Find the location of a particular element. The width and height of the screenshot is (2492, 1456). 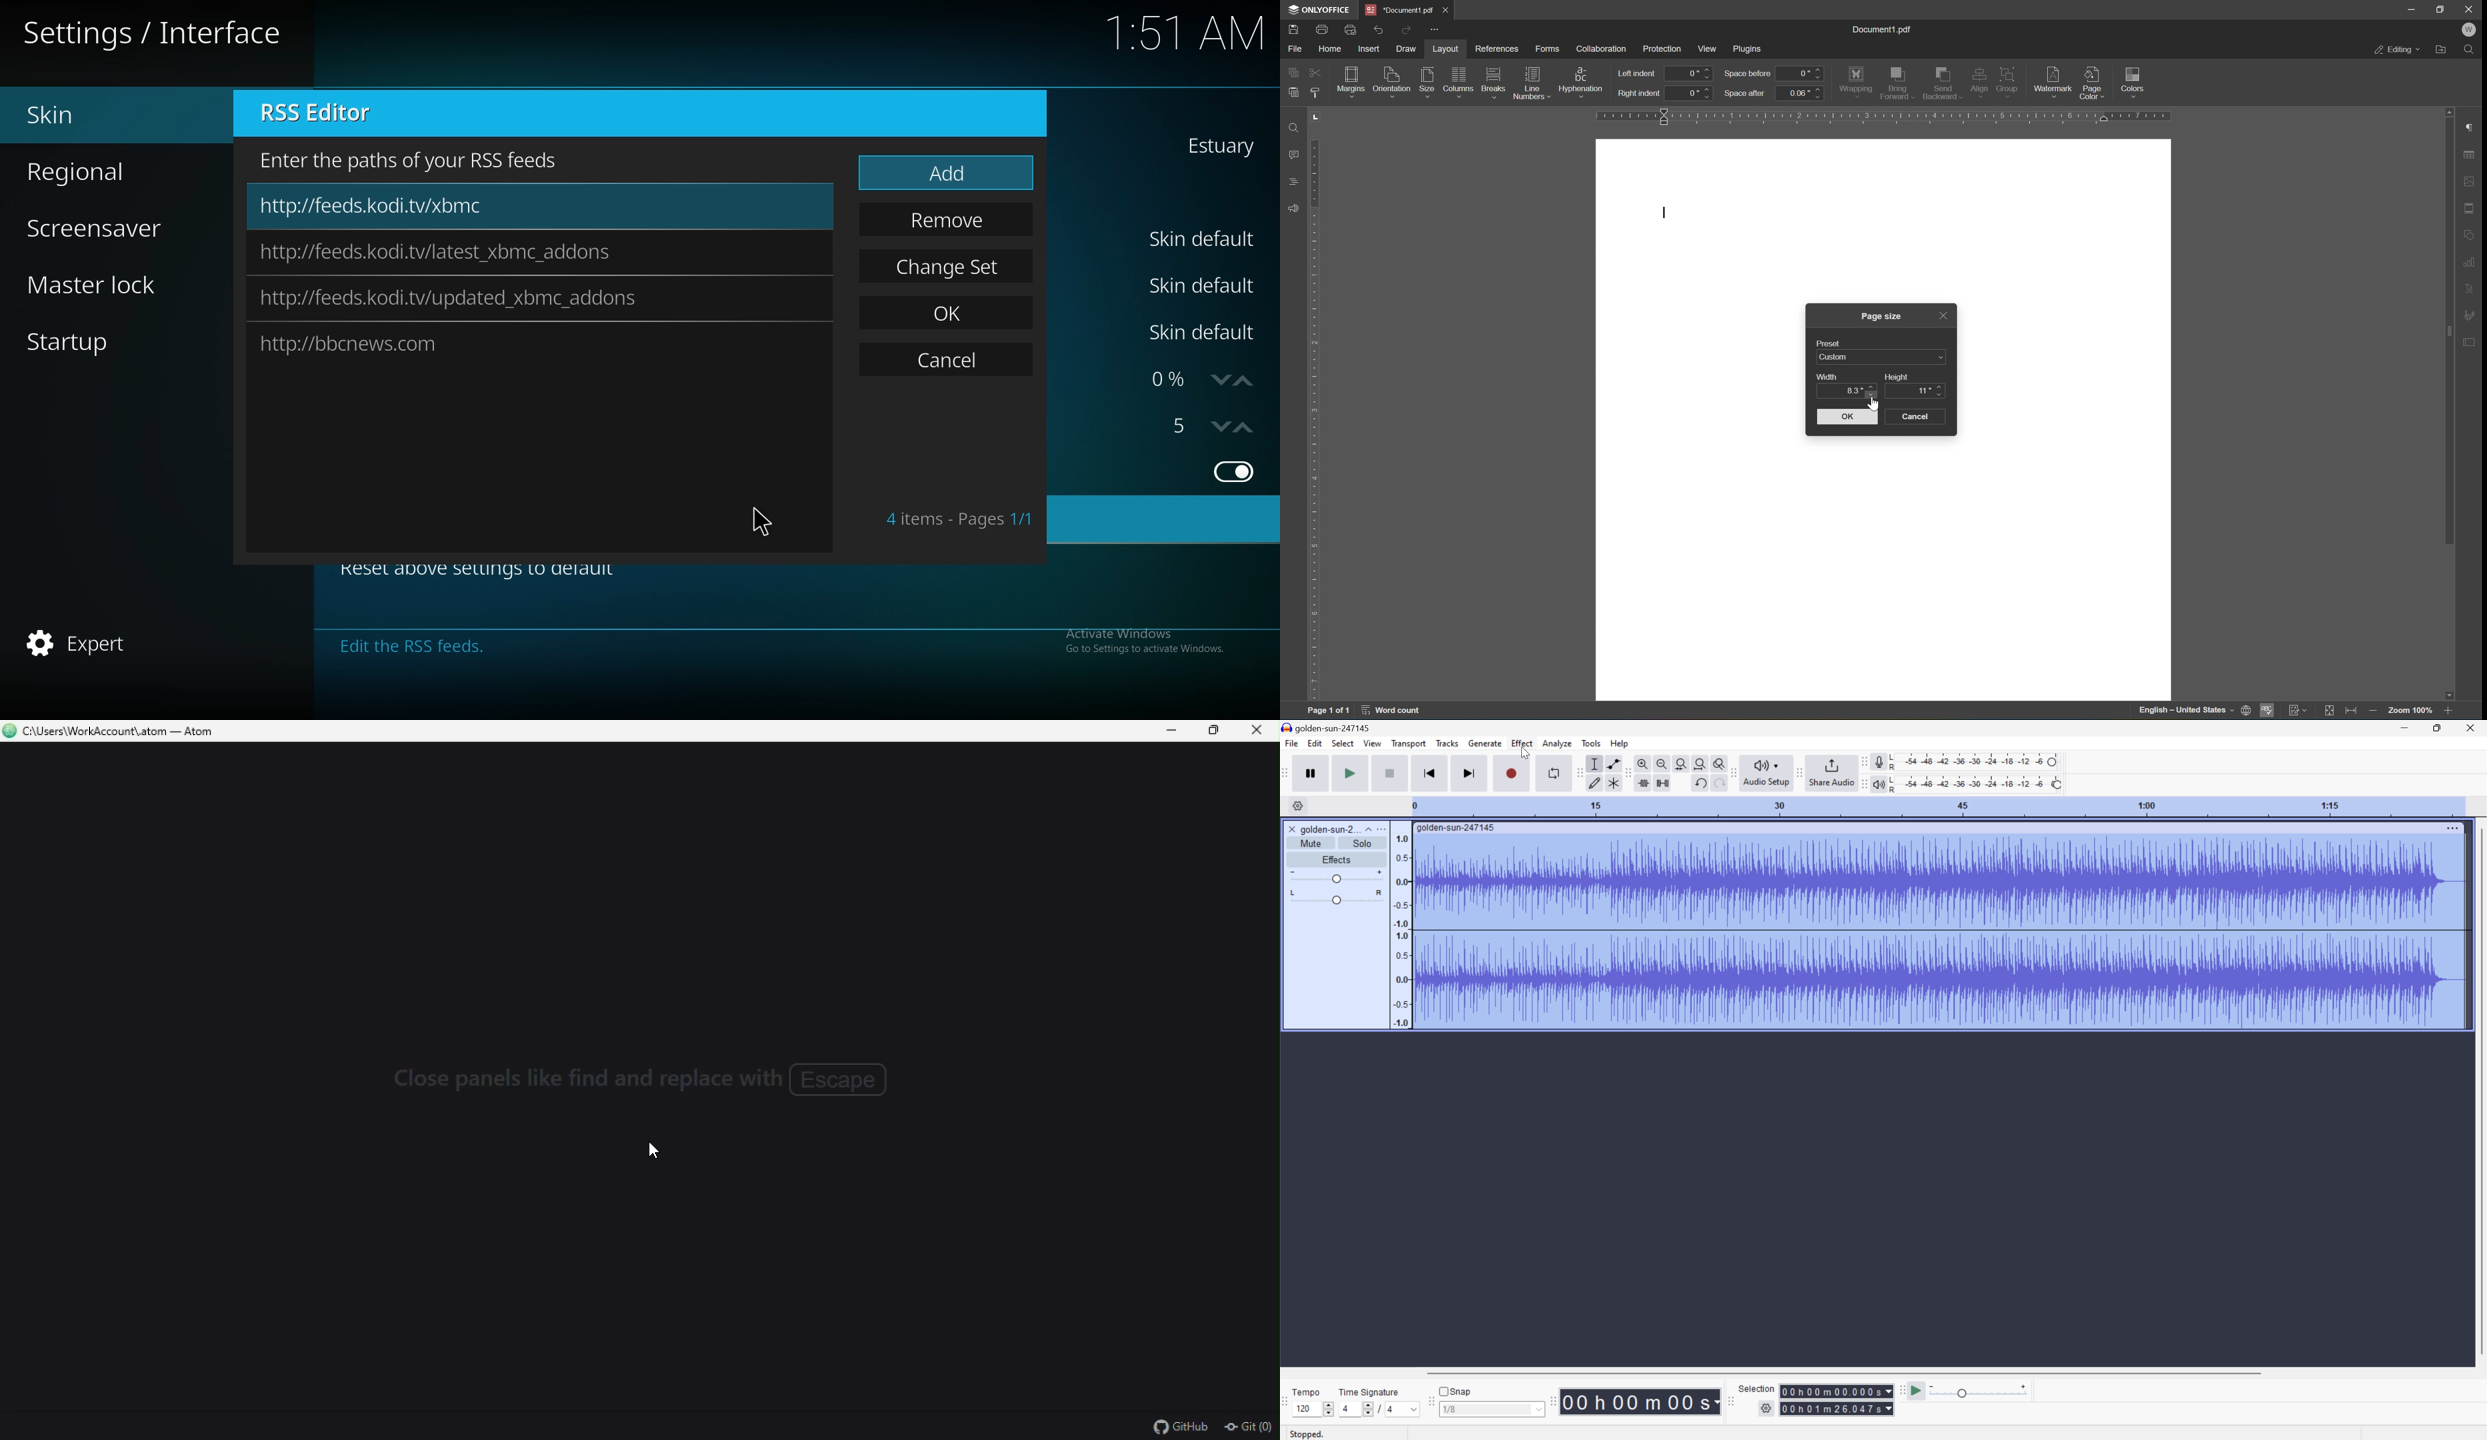

page size is located at coordinates (1883, 315).